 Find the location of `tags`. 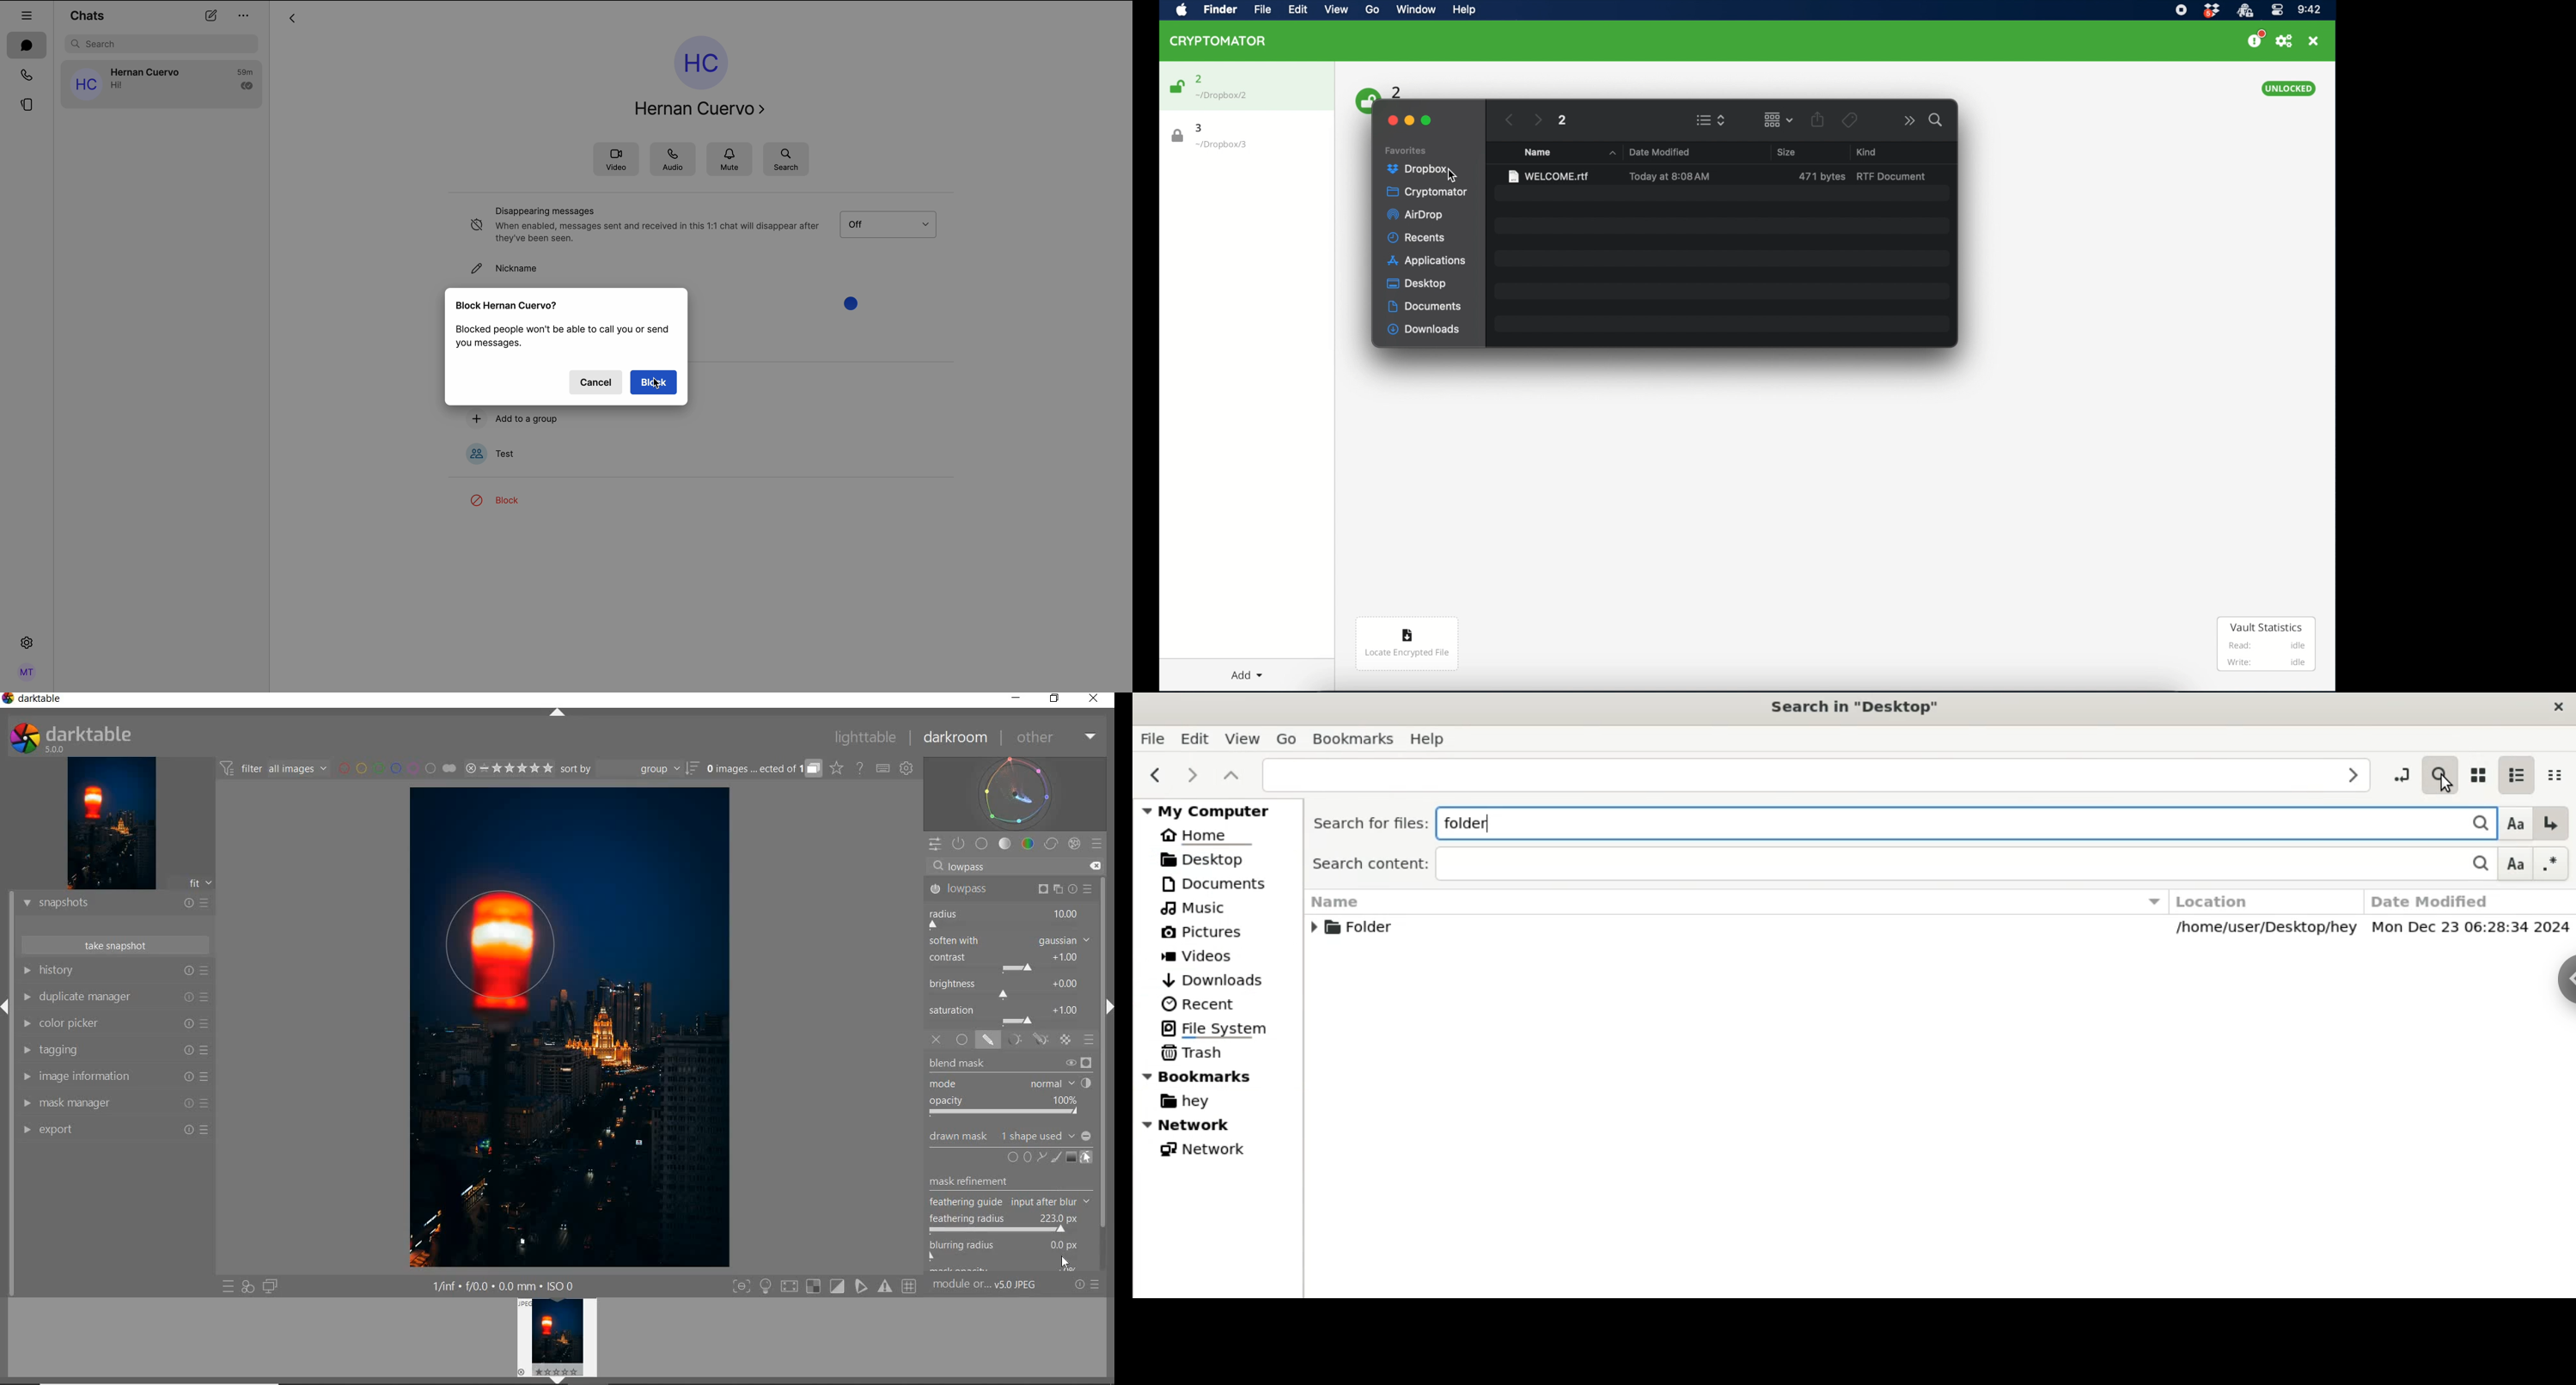

tags is located at coordinates (1849, 120).